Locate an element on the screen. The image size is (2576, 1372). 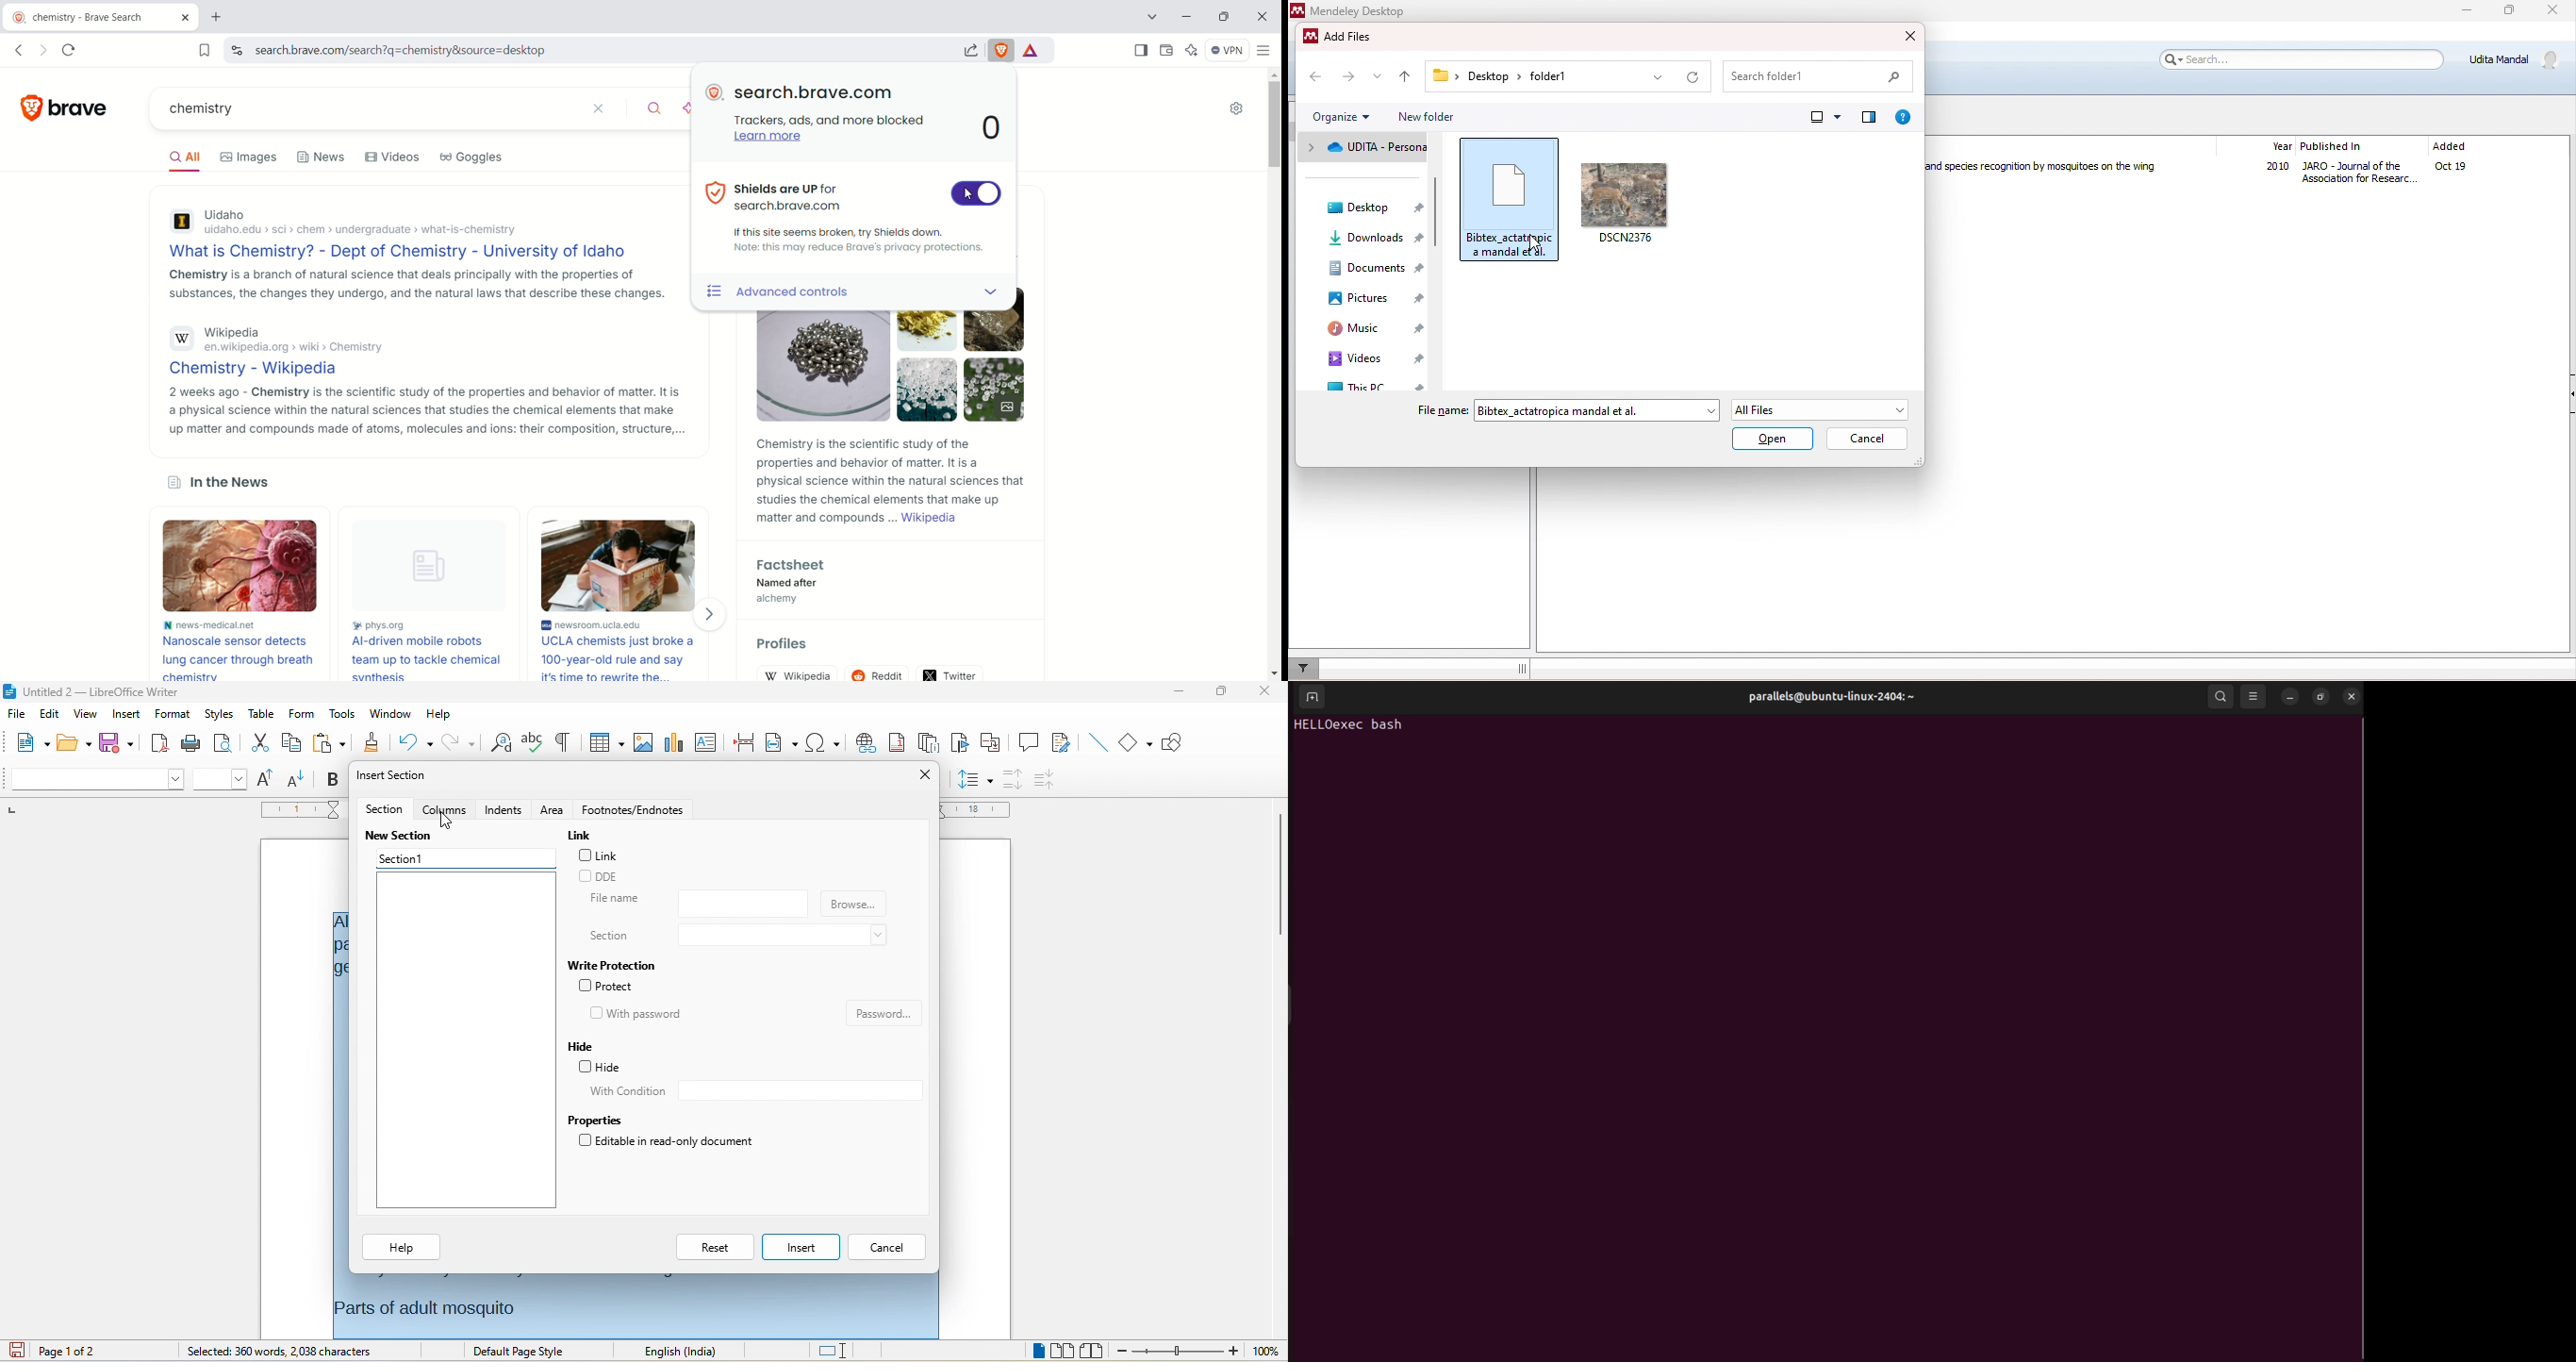
Wikipedia, reddit, twitter is located at coordinates (888, 670).